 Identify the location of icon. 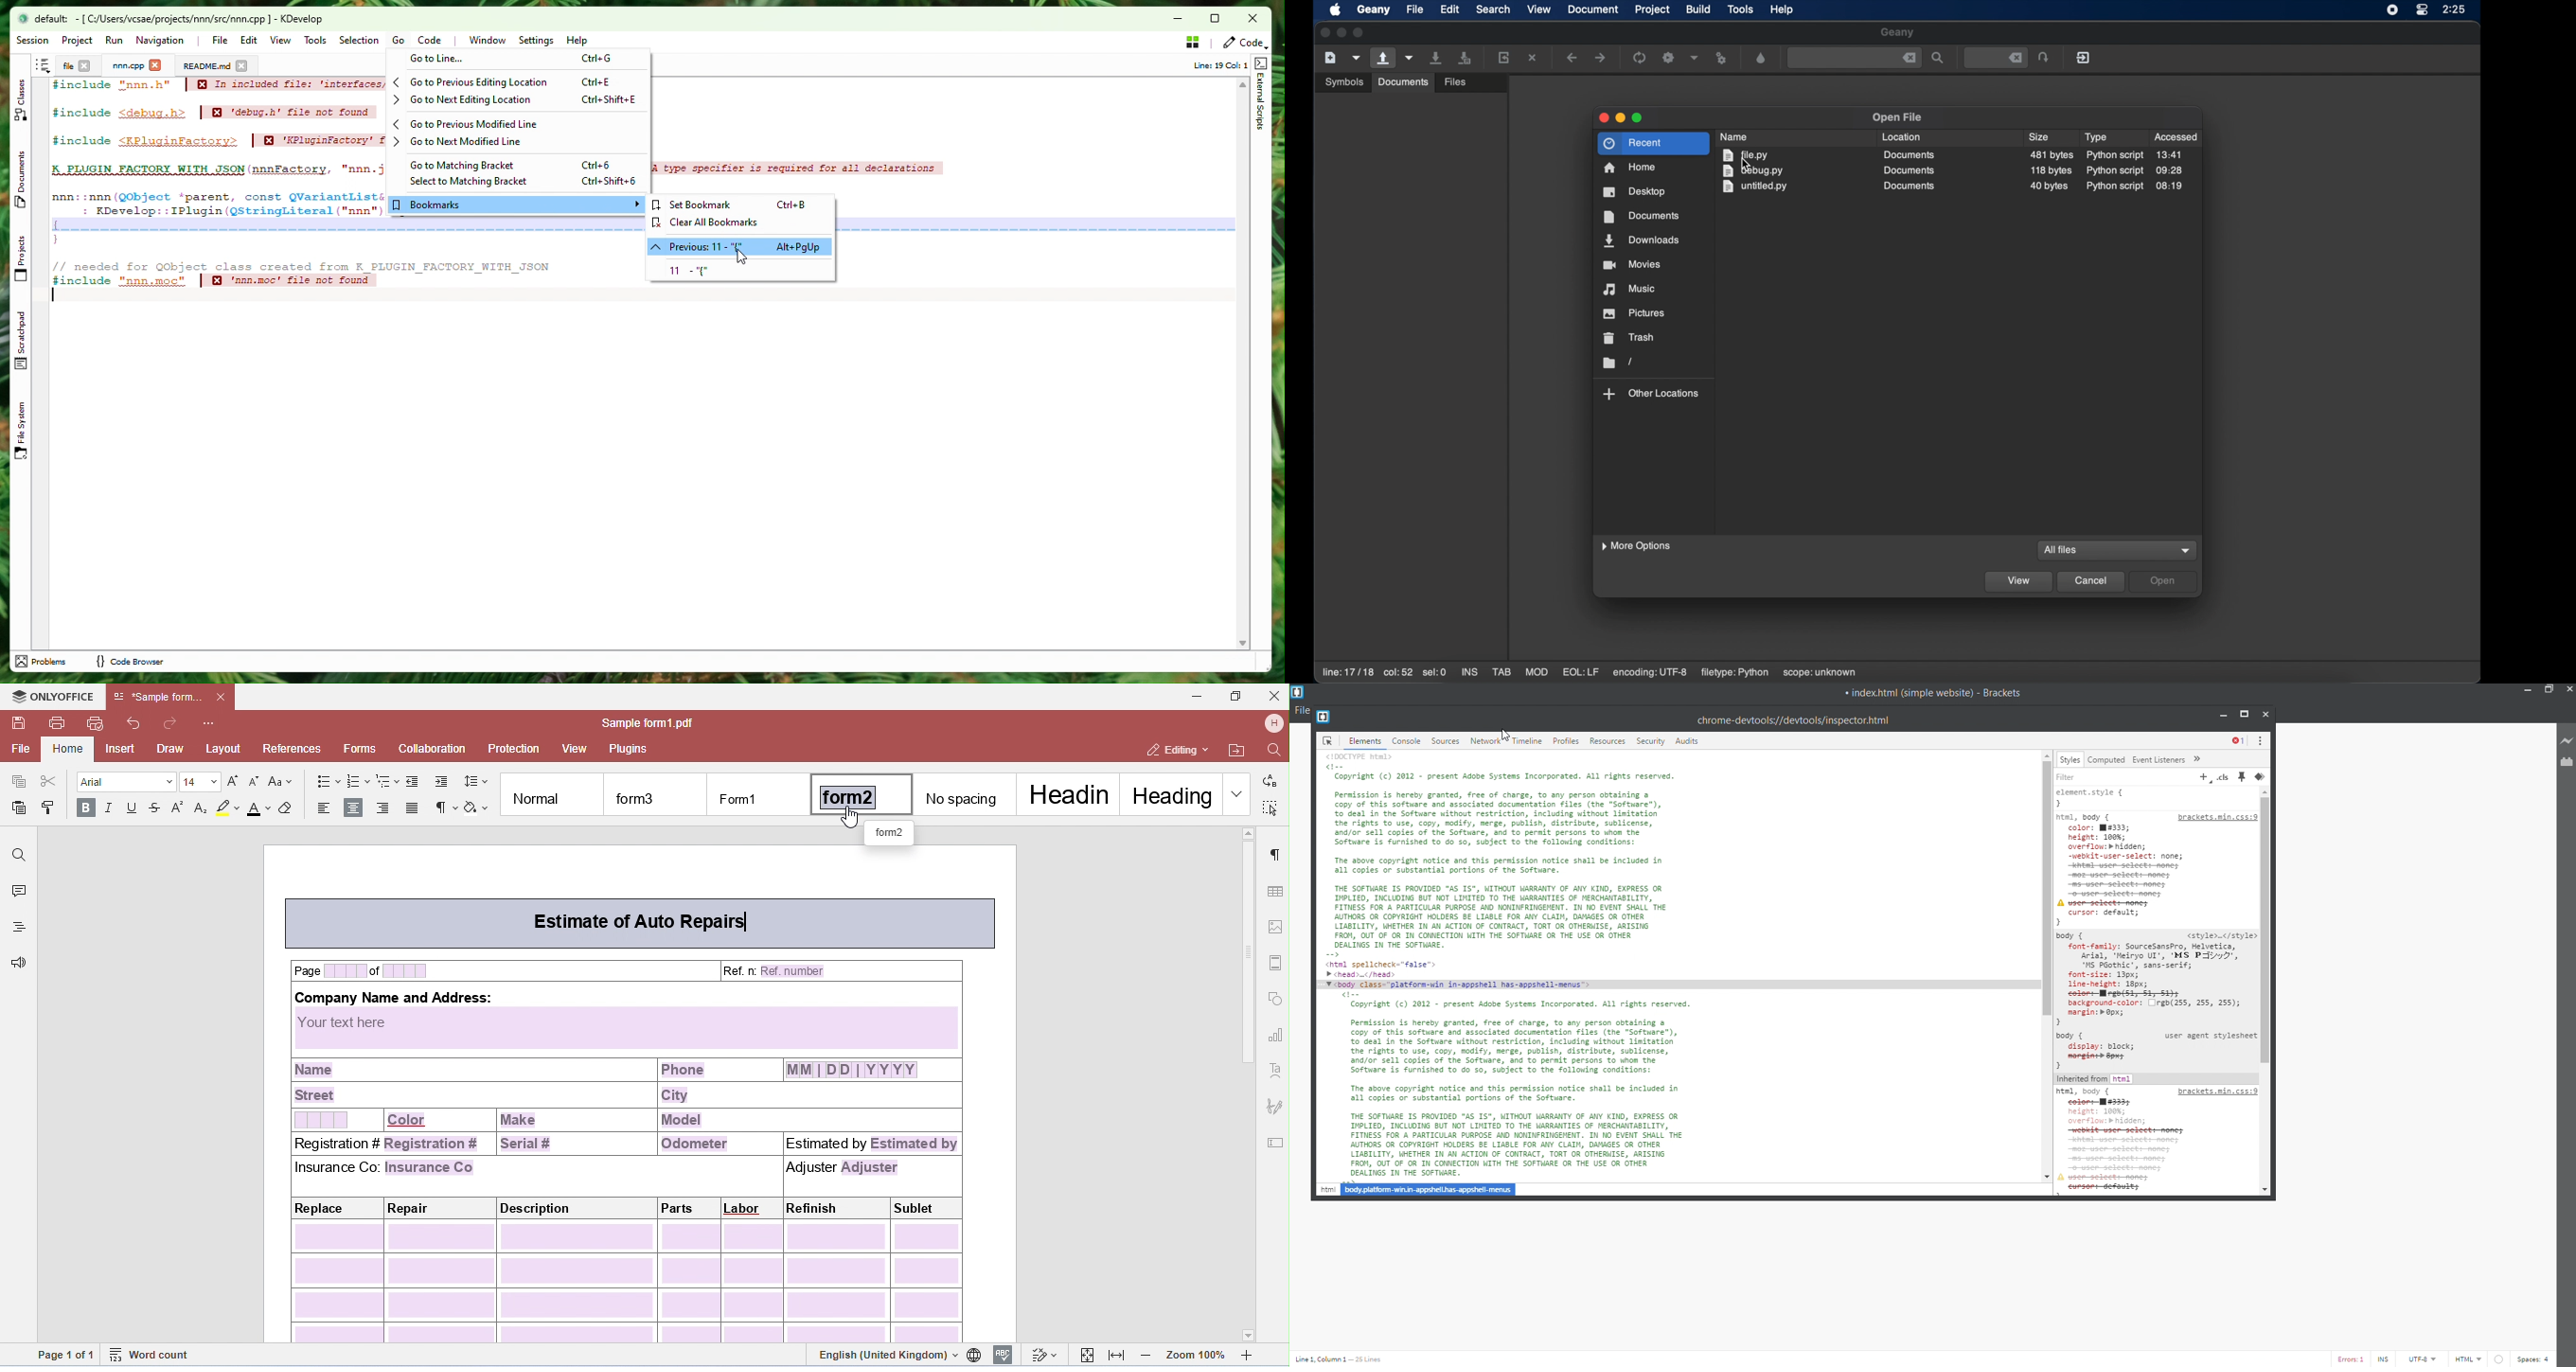
(2259, 777).